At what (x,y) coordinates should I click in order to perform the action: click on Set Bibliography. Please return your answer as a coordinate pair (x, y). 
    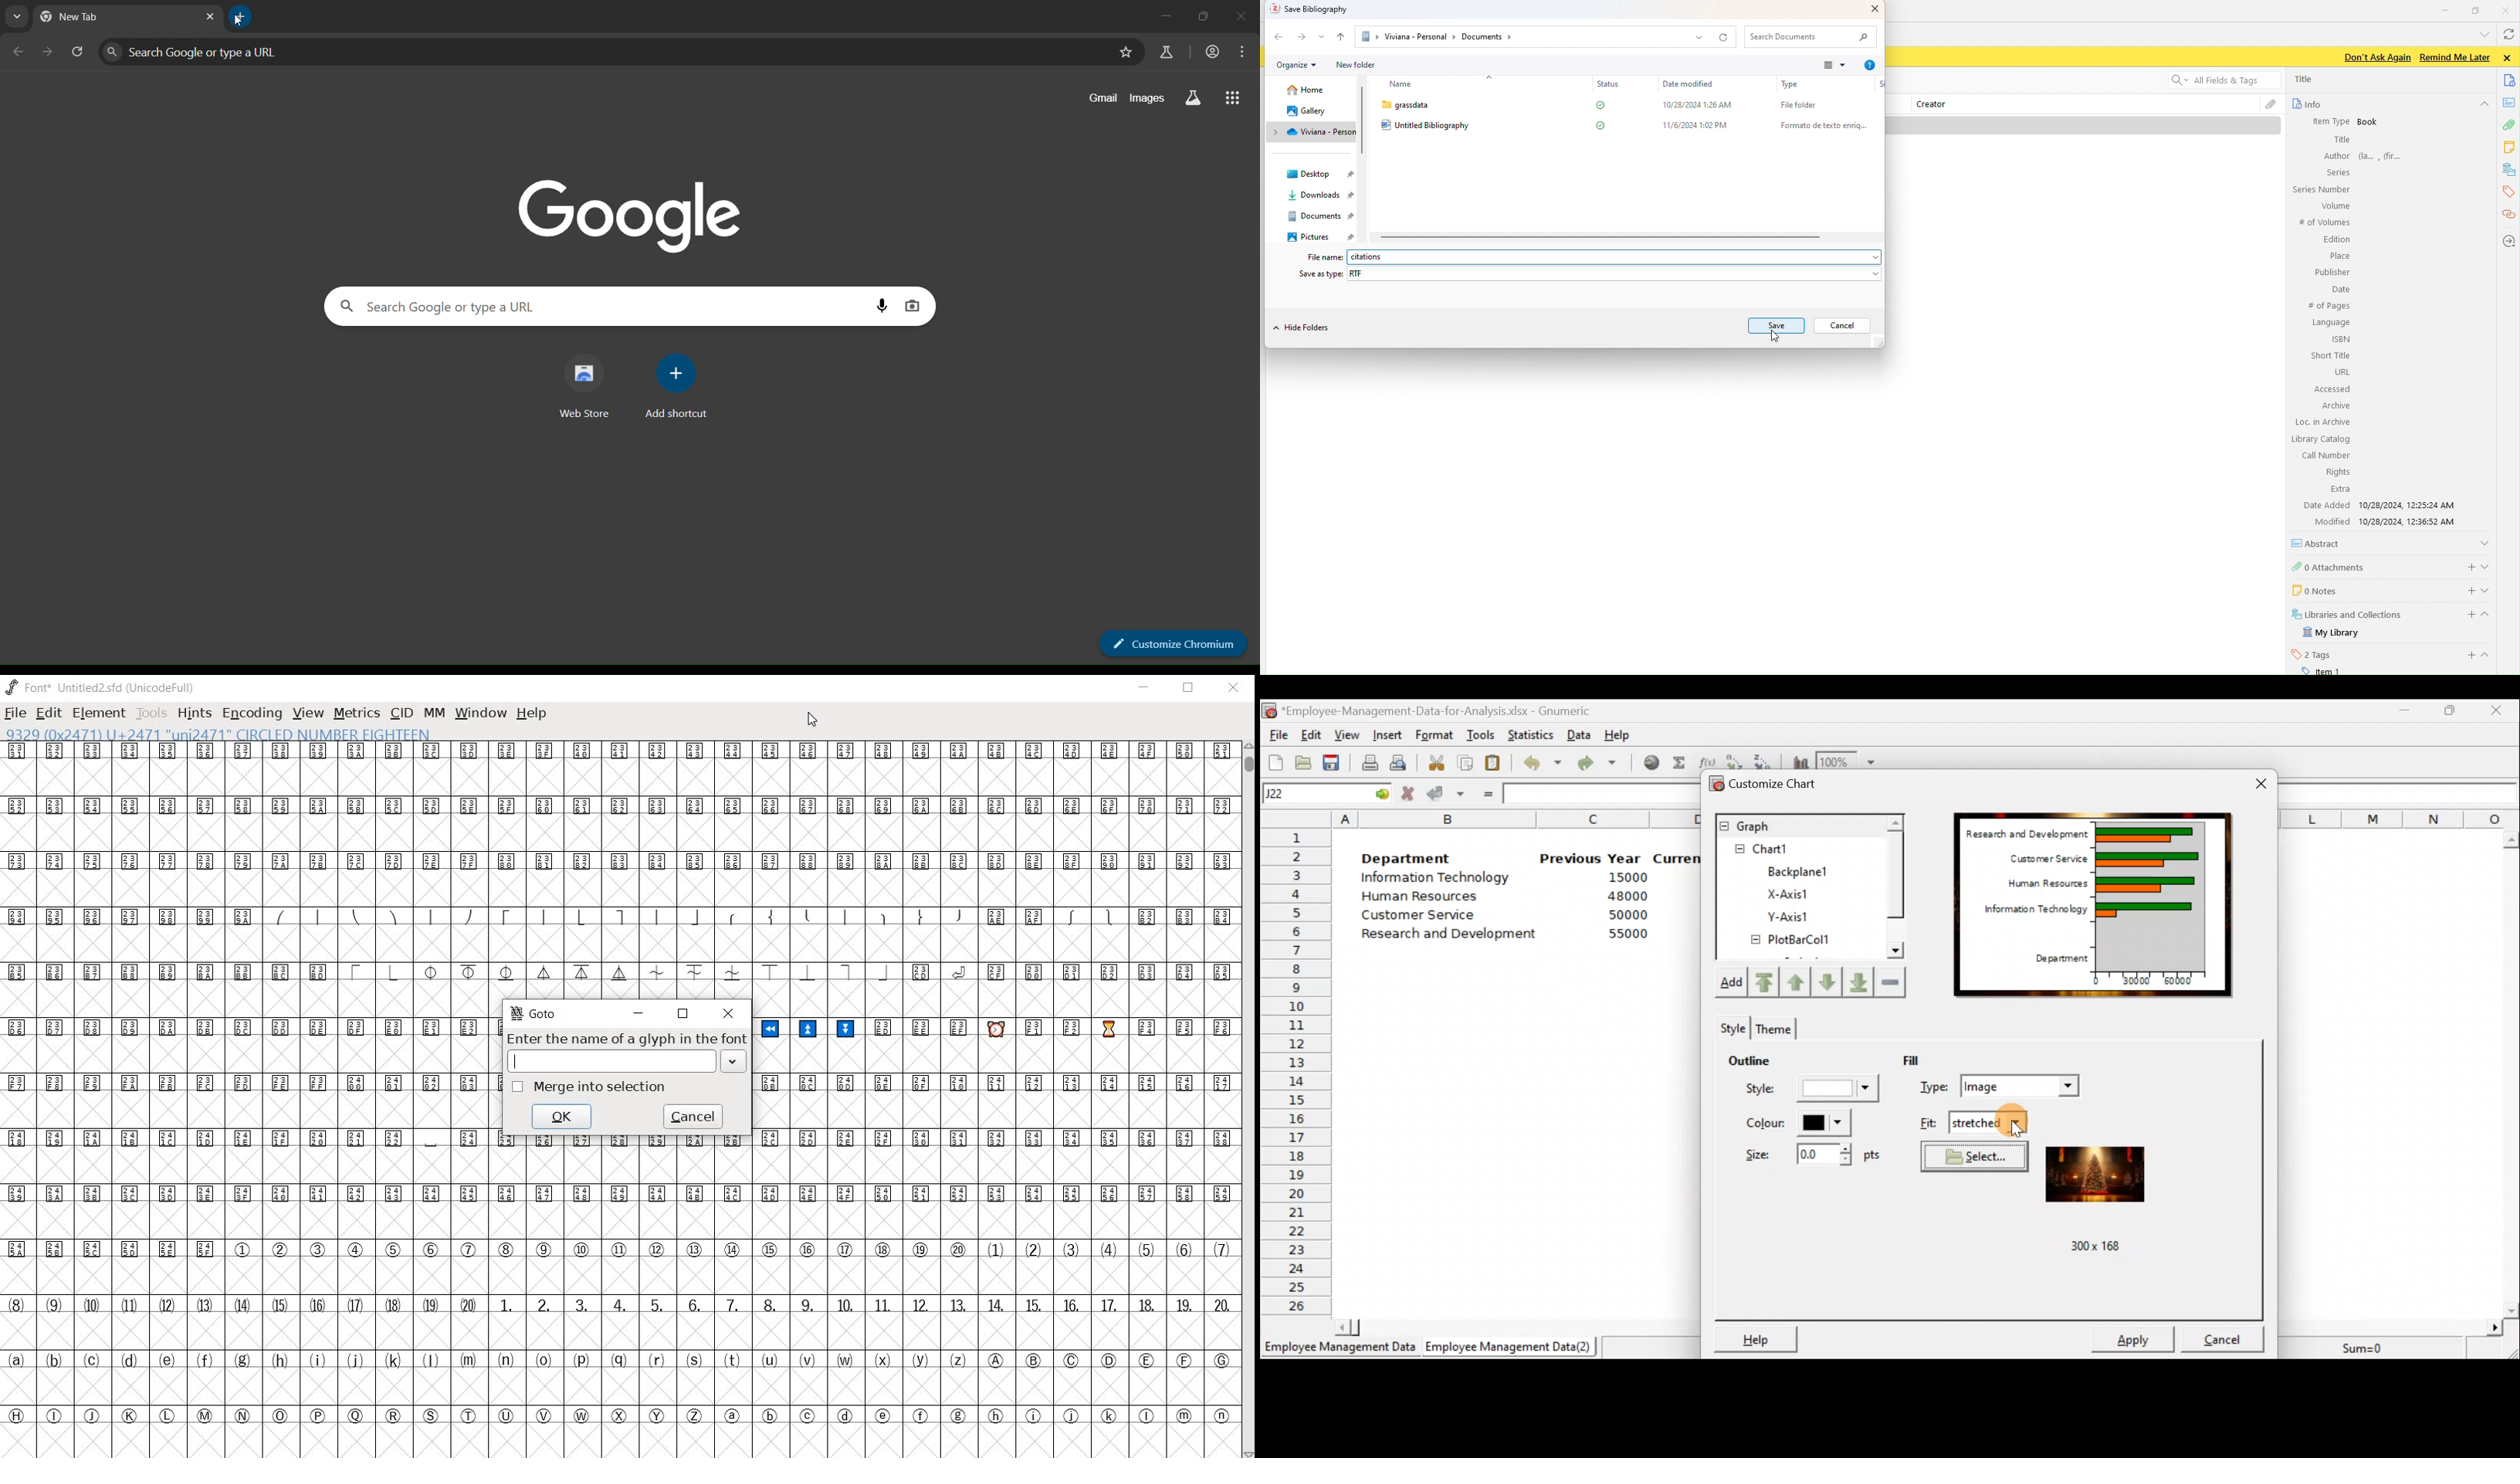
    Looking at the image, I should click on (1313, 10).